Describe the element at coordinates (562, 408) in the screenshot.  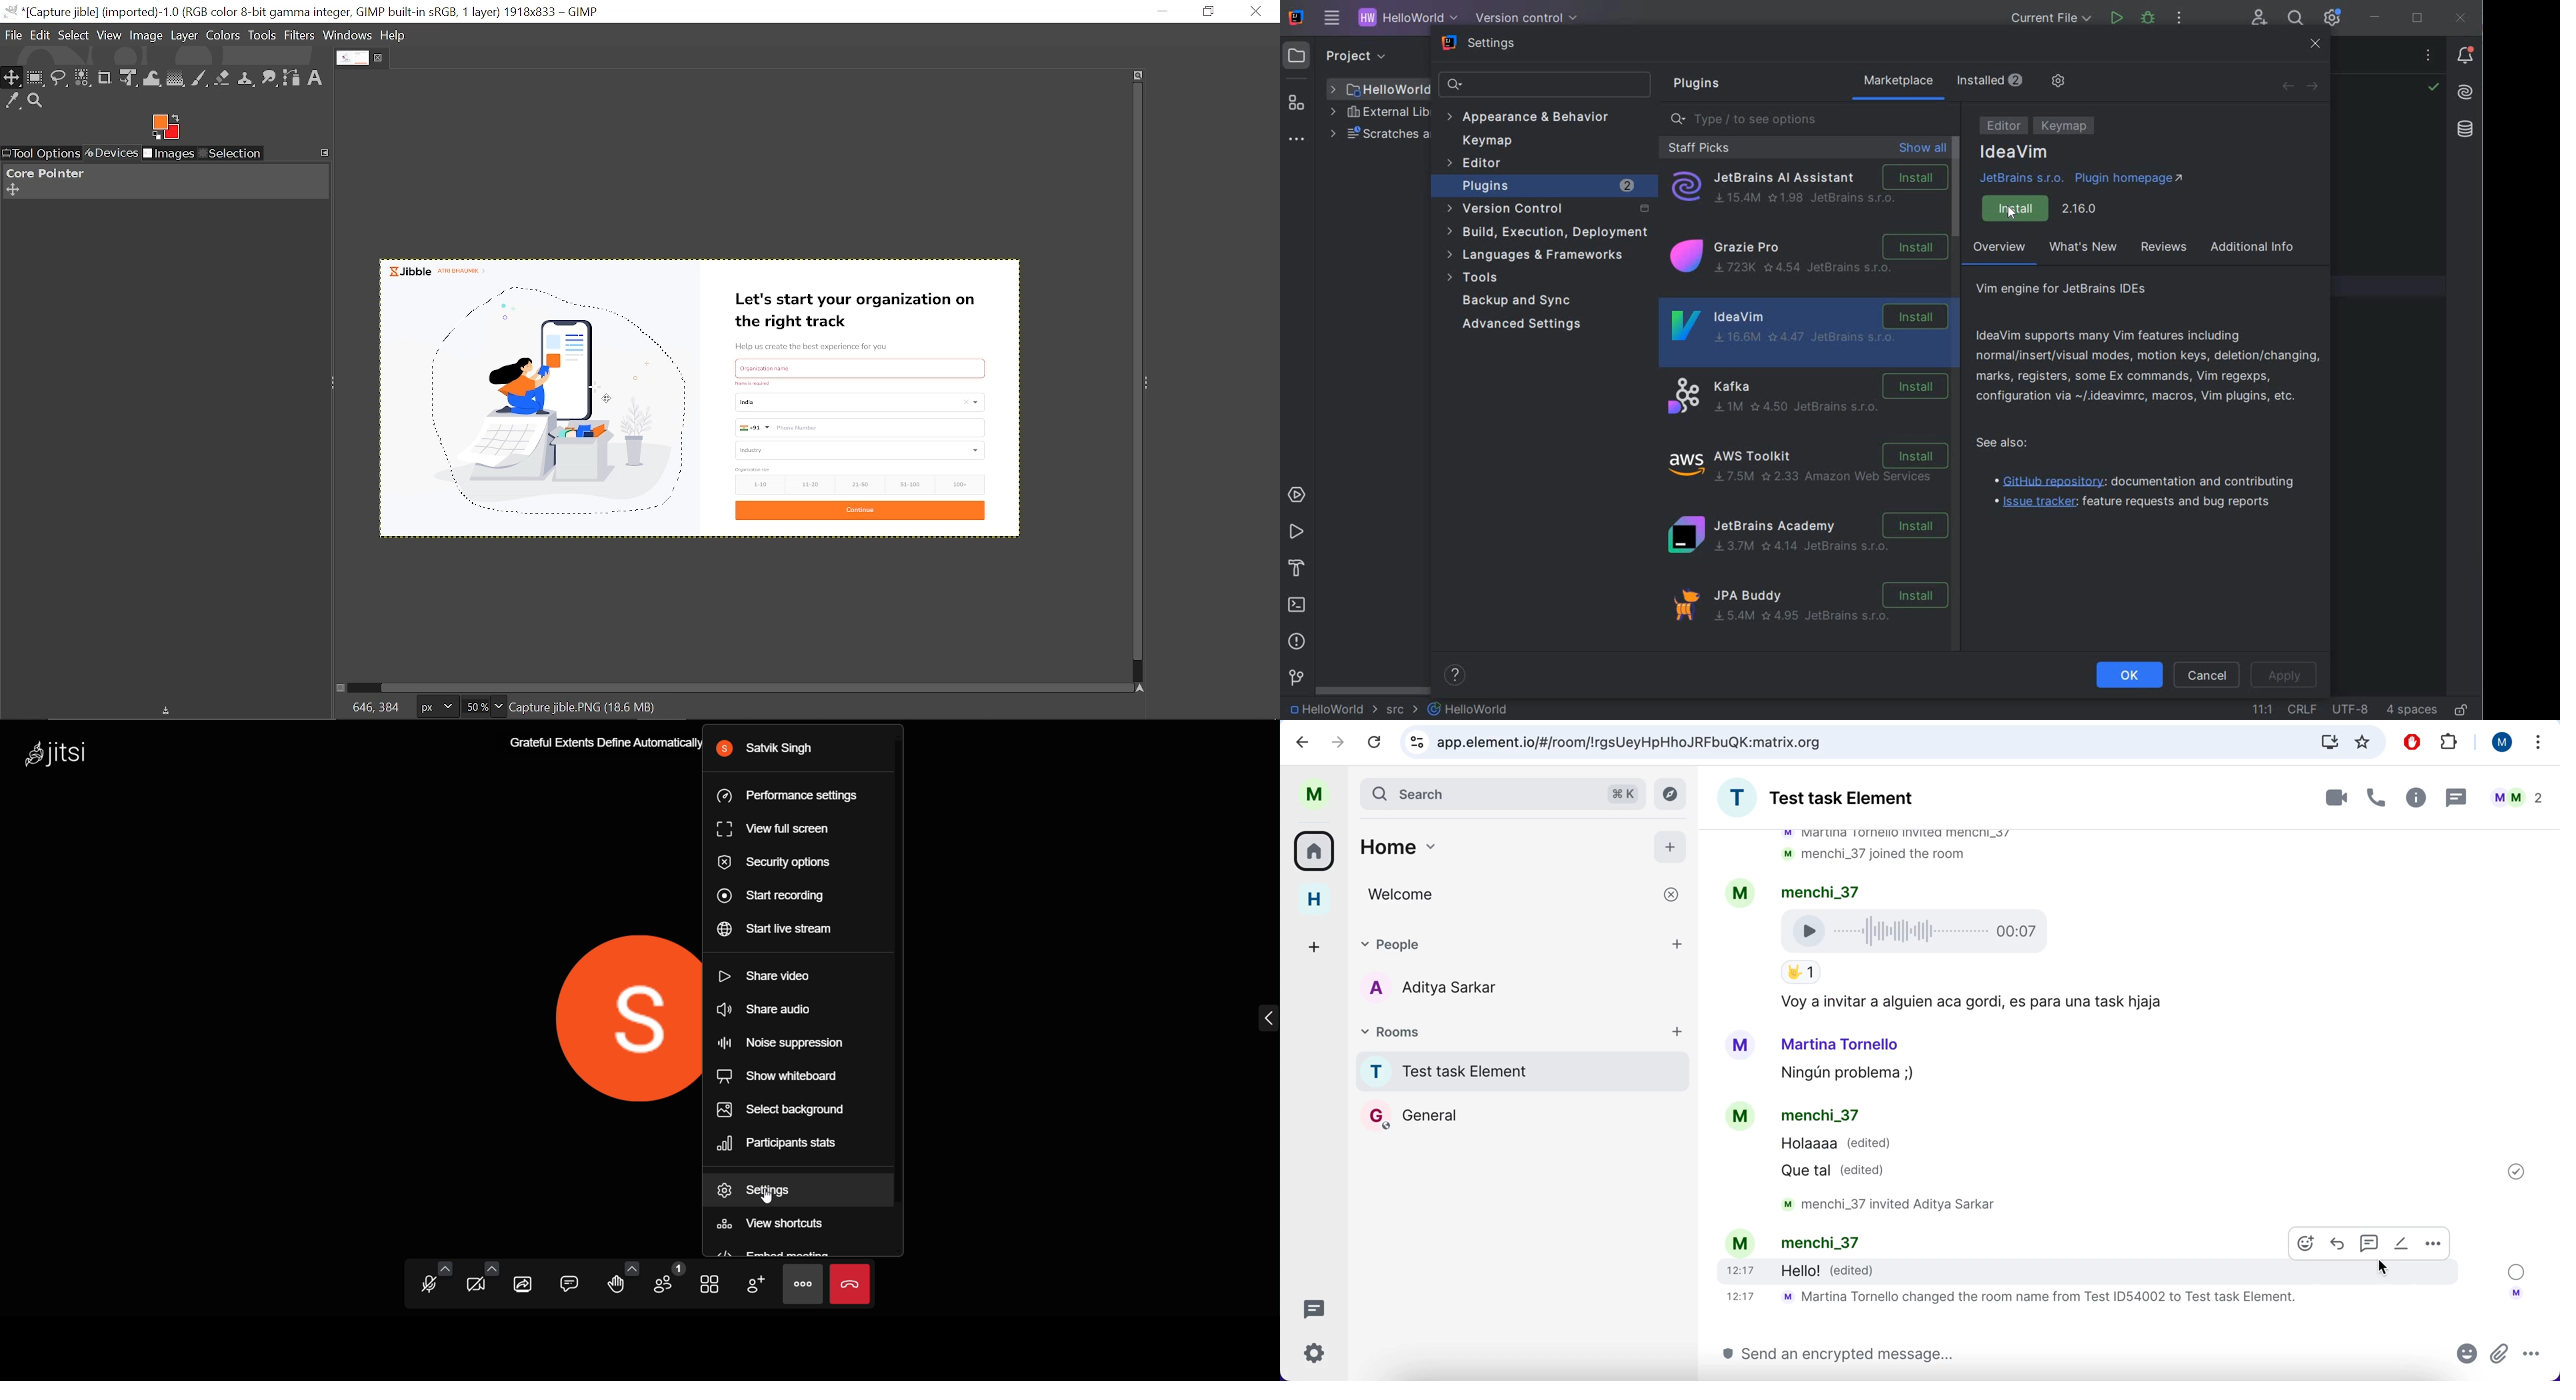
I see `Selected part of the image ` at that location.